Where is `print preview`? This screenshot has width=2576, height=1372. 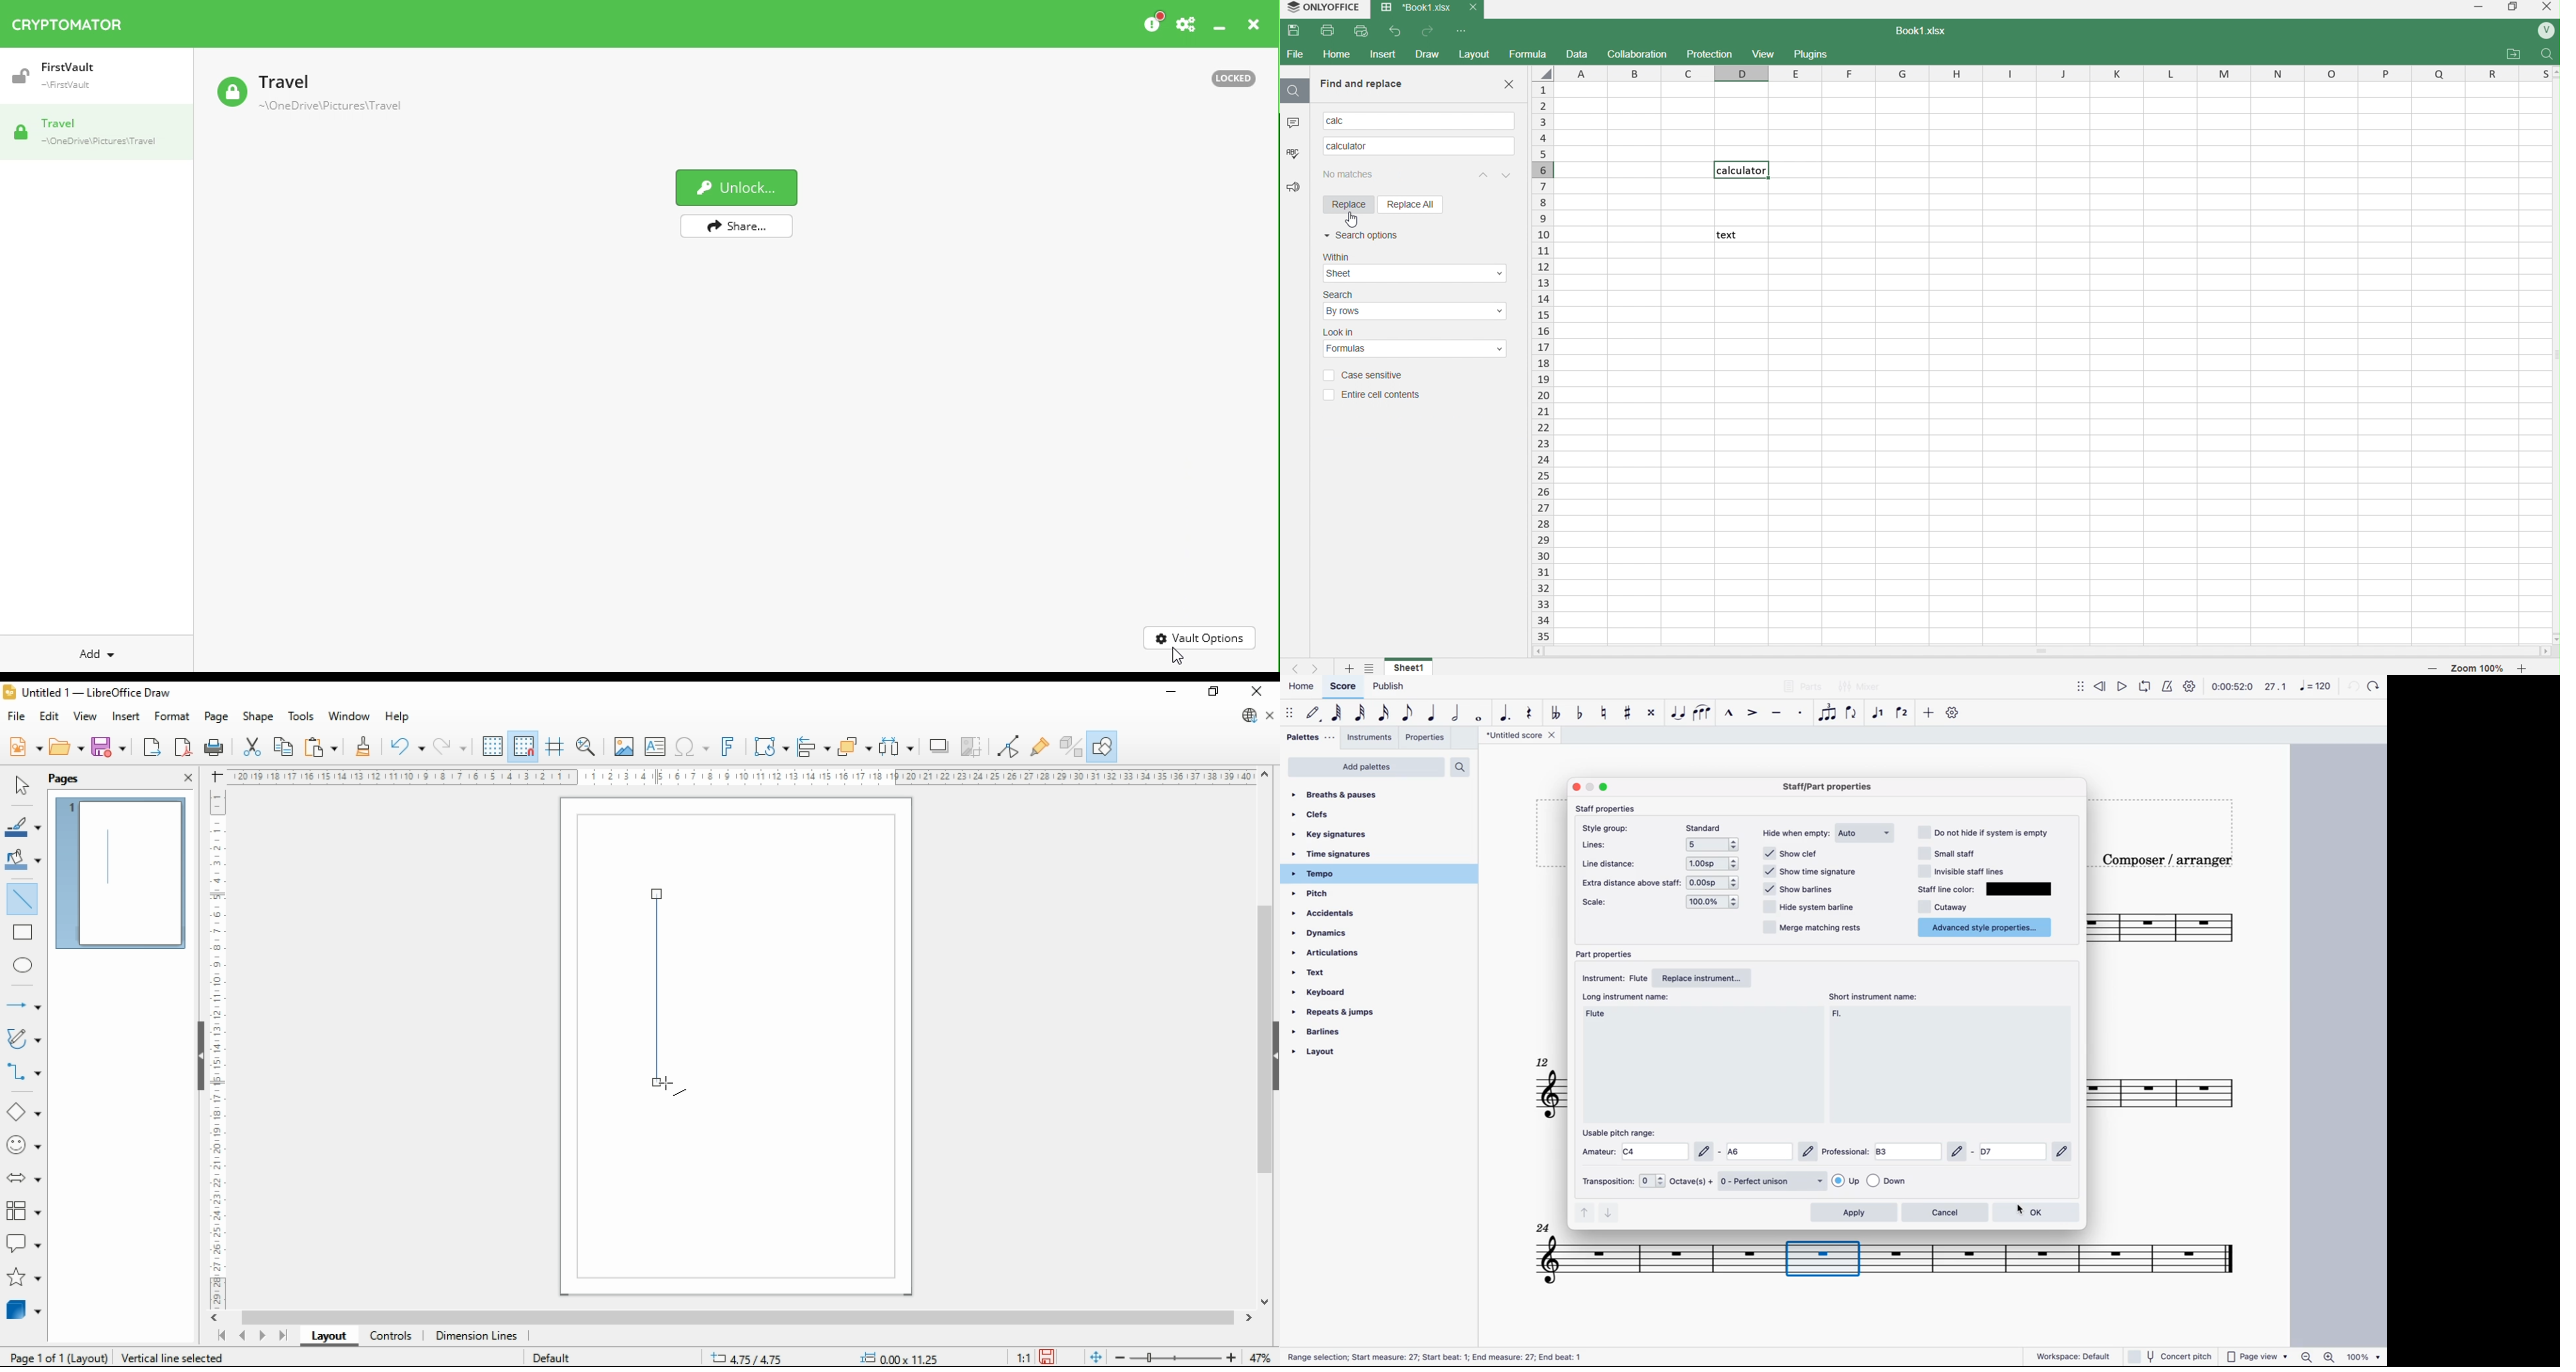
print preview is located at coordinates (1363, 32).